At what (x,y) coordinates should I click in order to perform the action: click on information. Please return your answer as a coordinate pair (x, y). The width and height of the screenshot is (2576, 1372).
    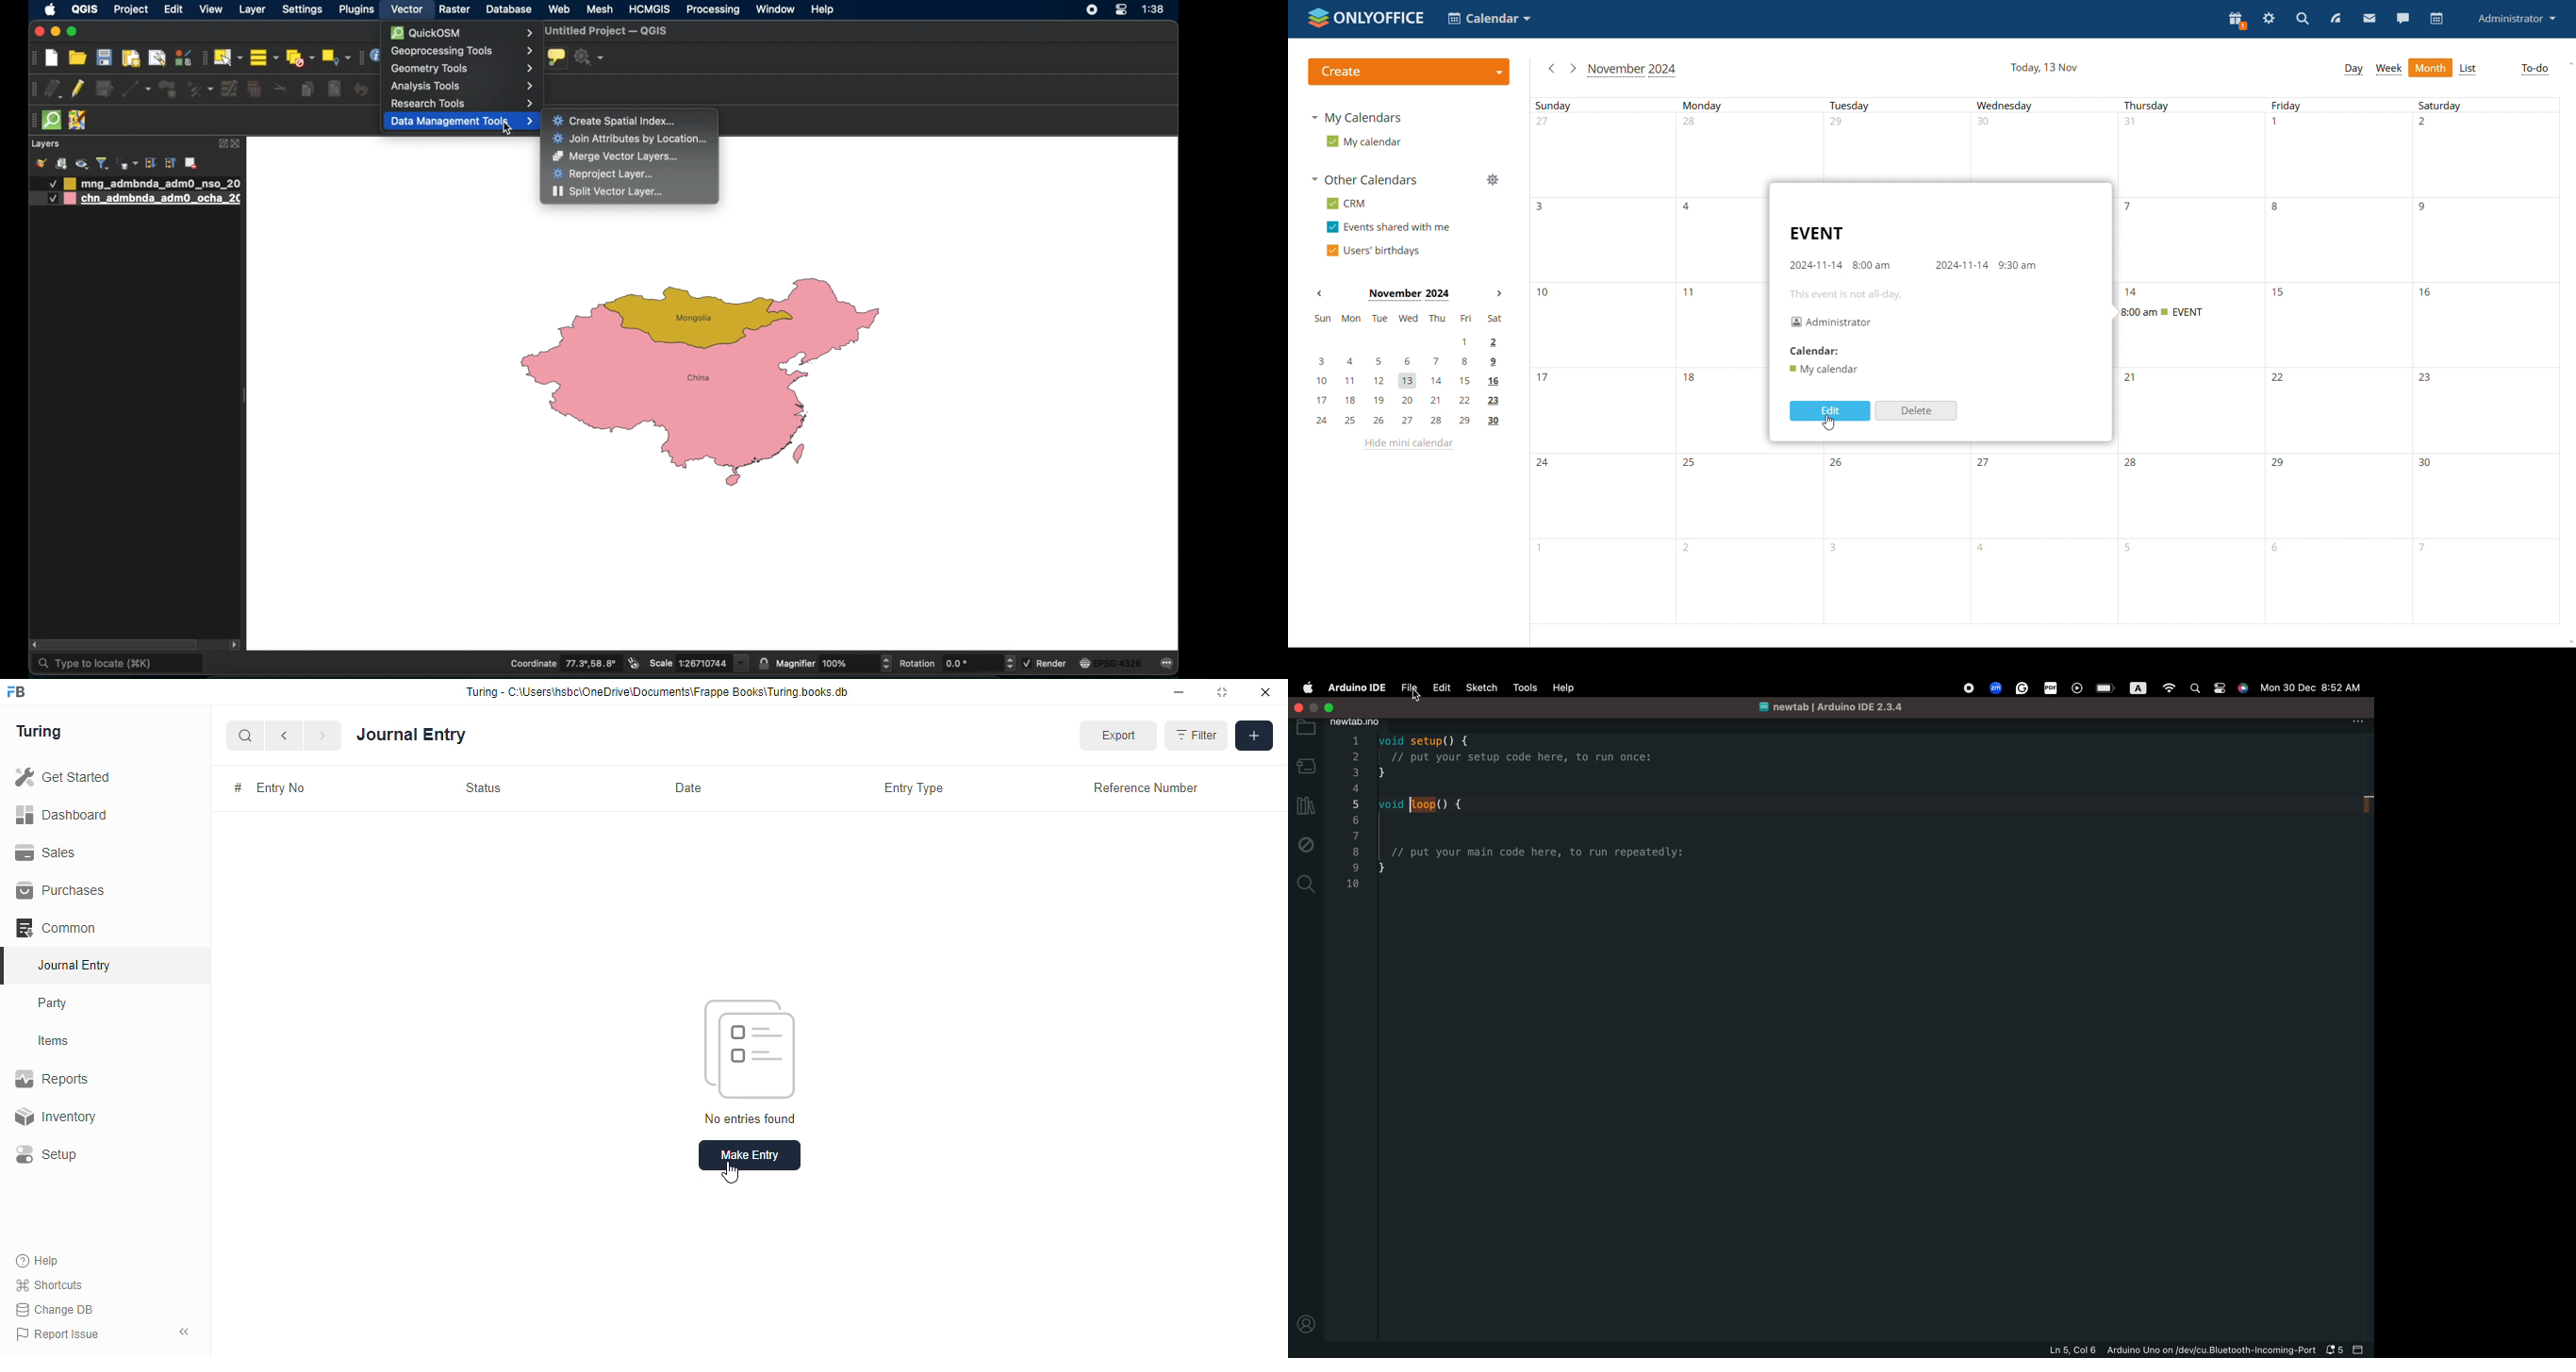
    Looking at the image, I should click on (375, 57).